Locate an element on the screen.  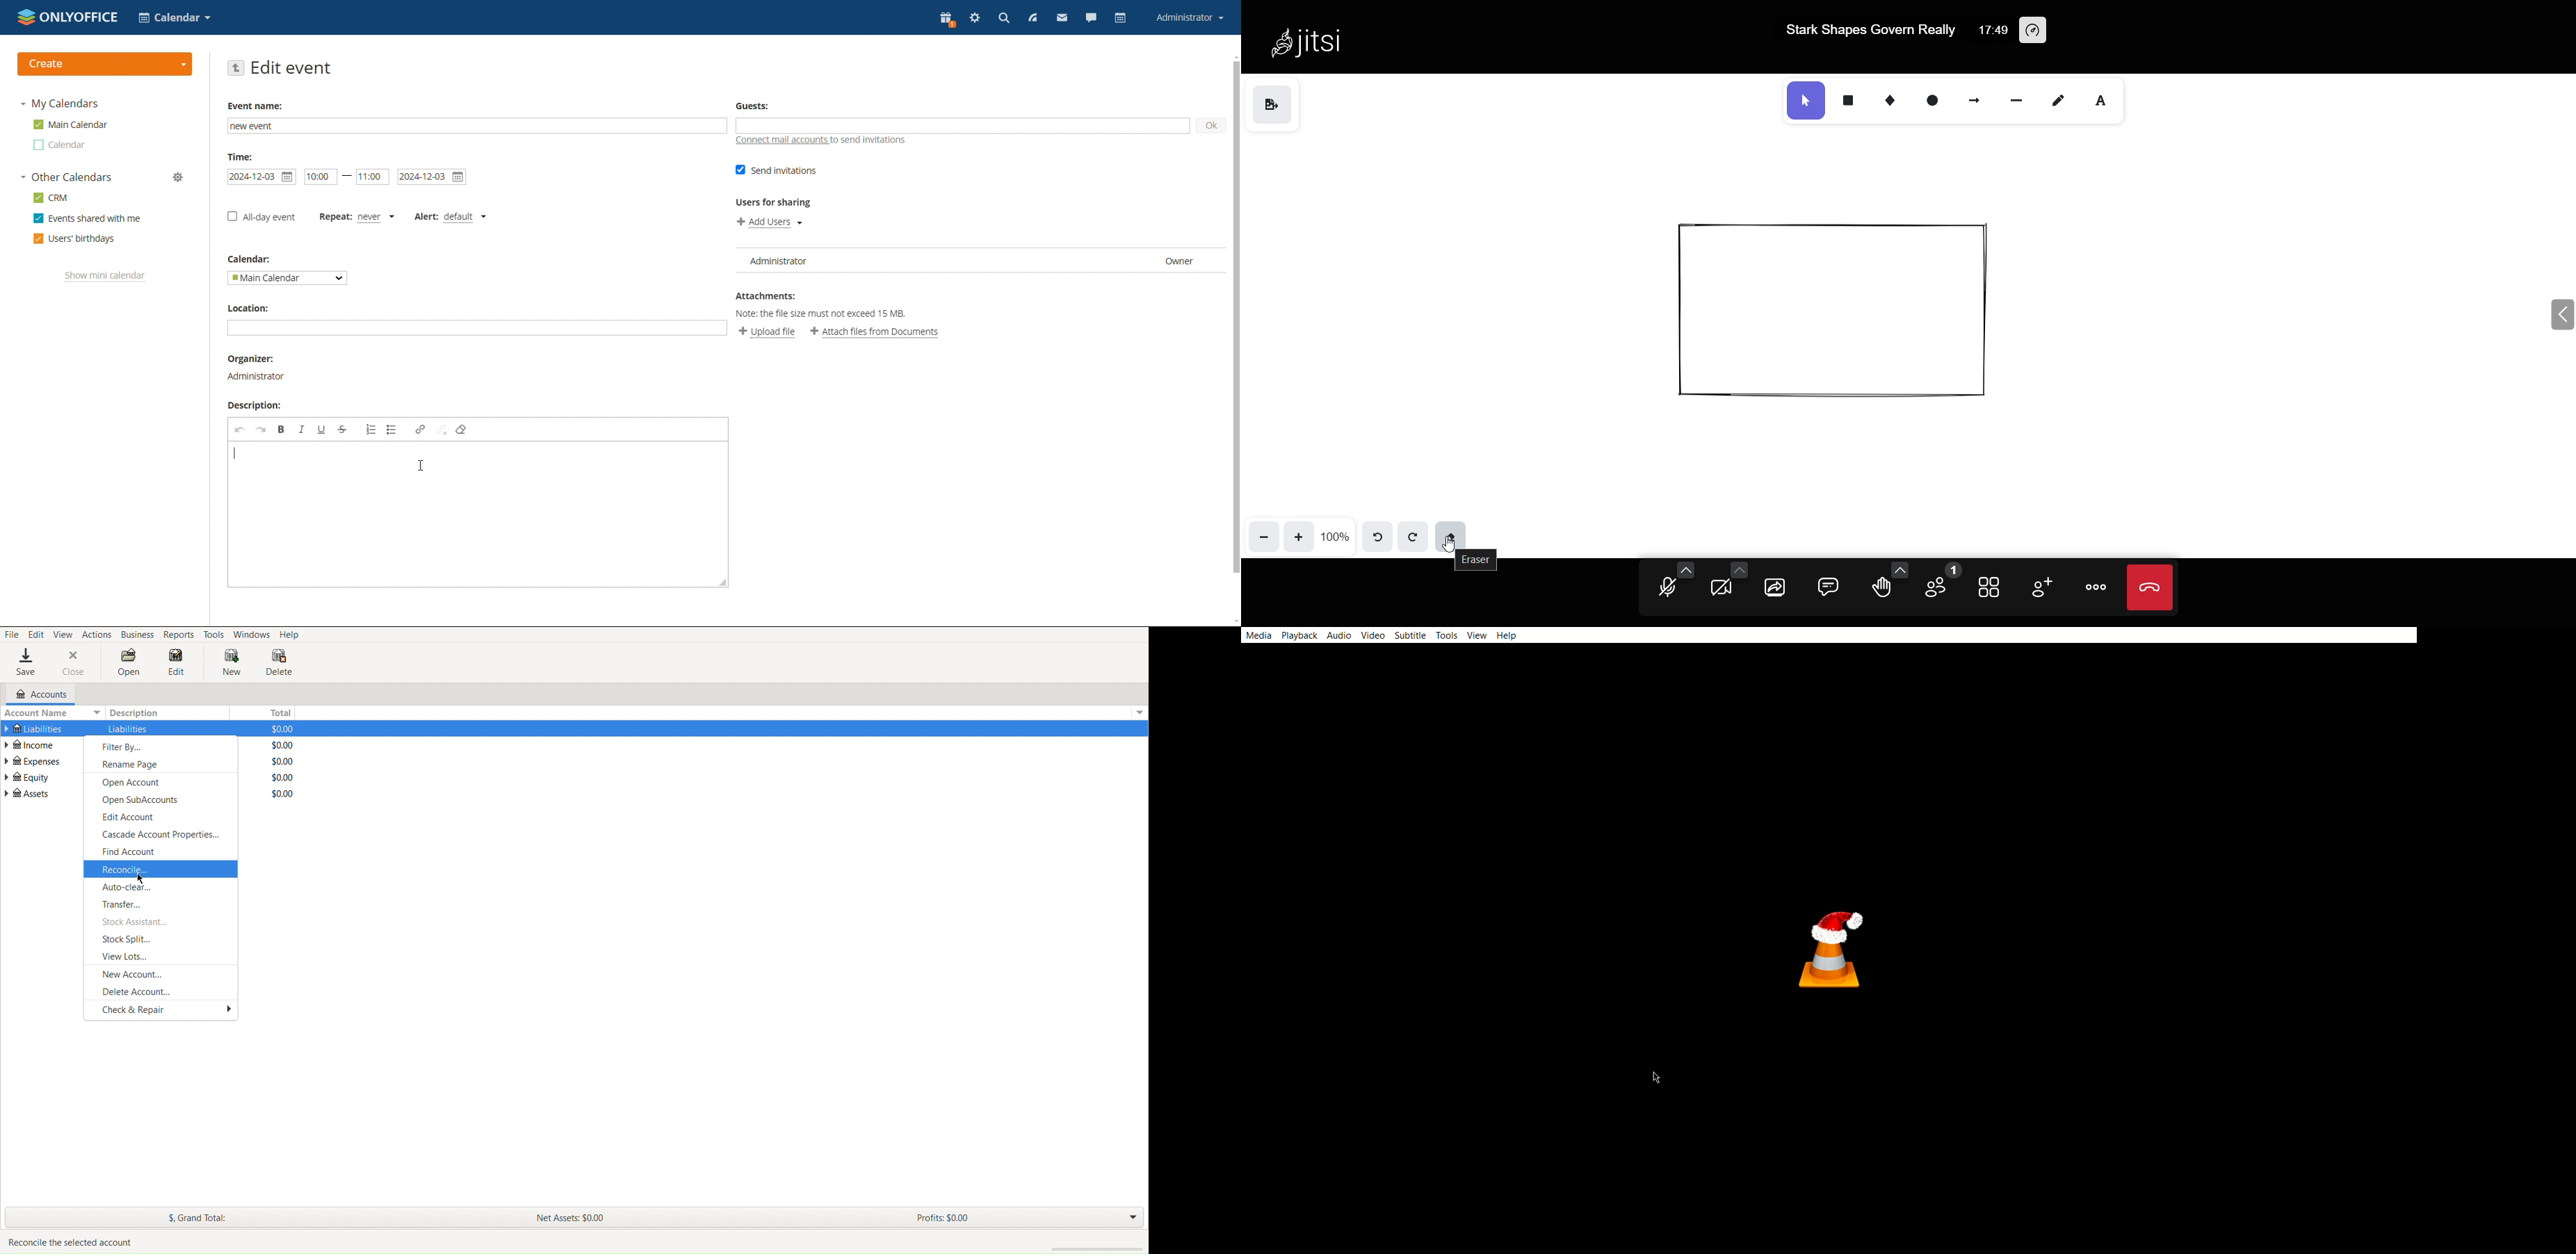
Total is located at coordinates (279, 713).